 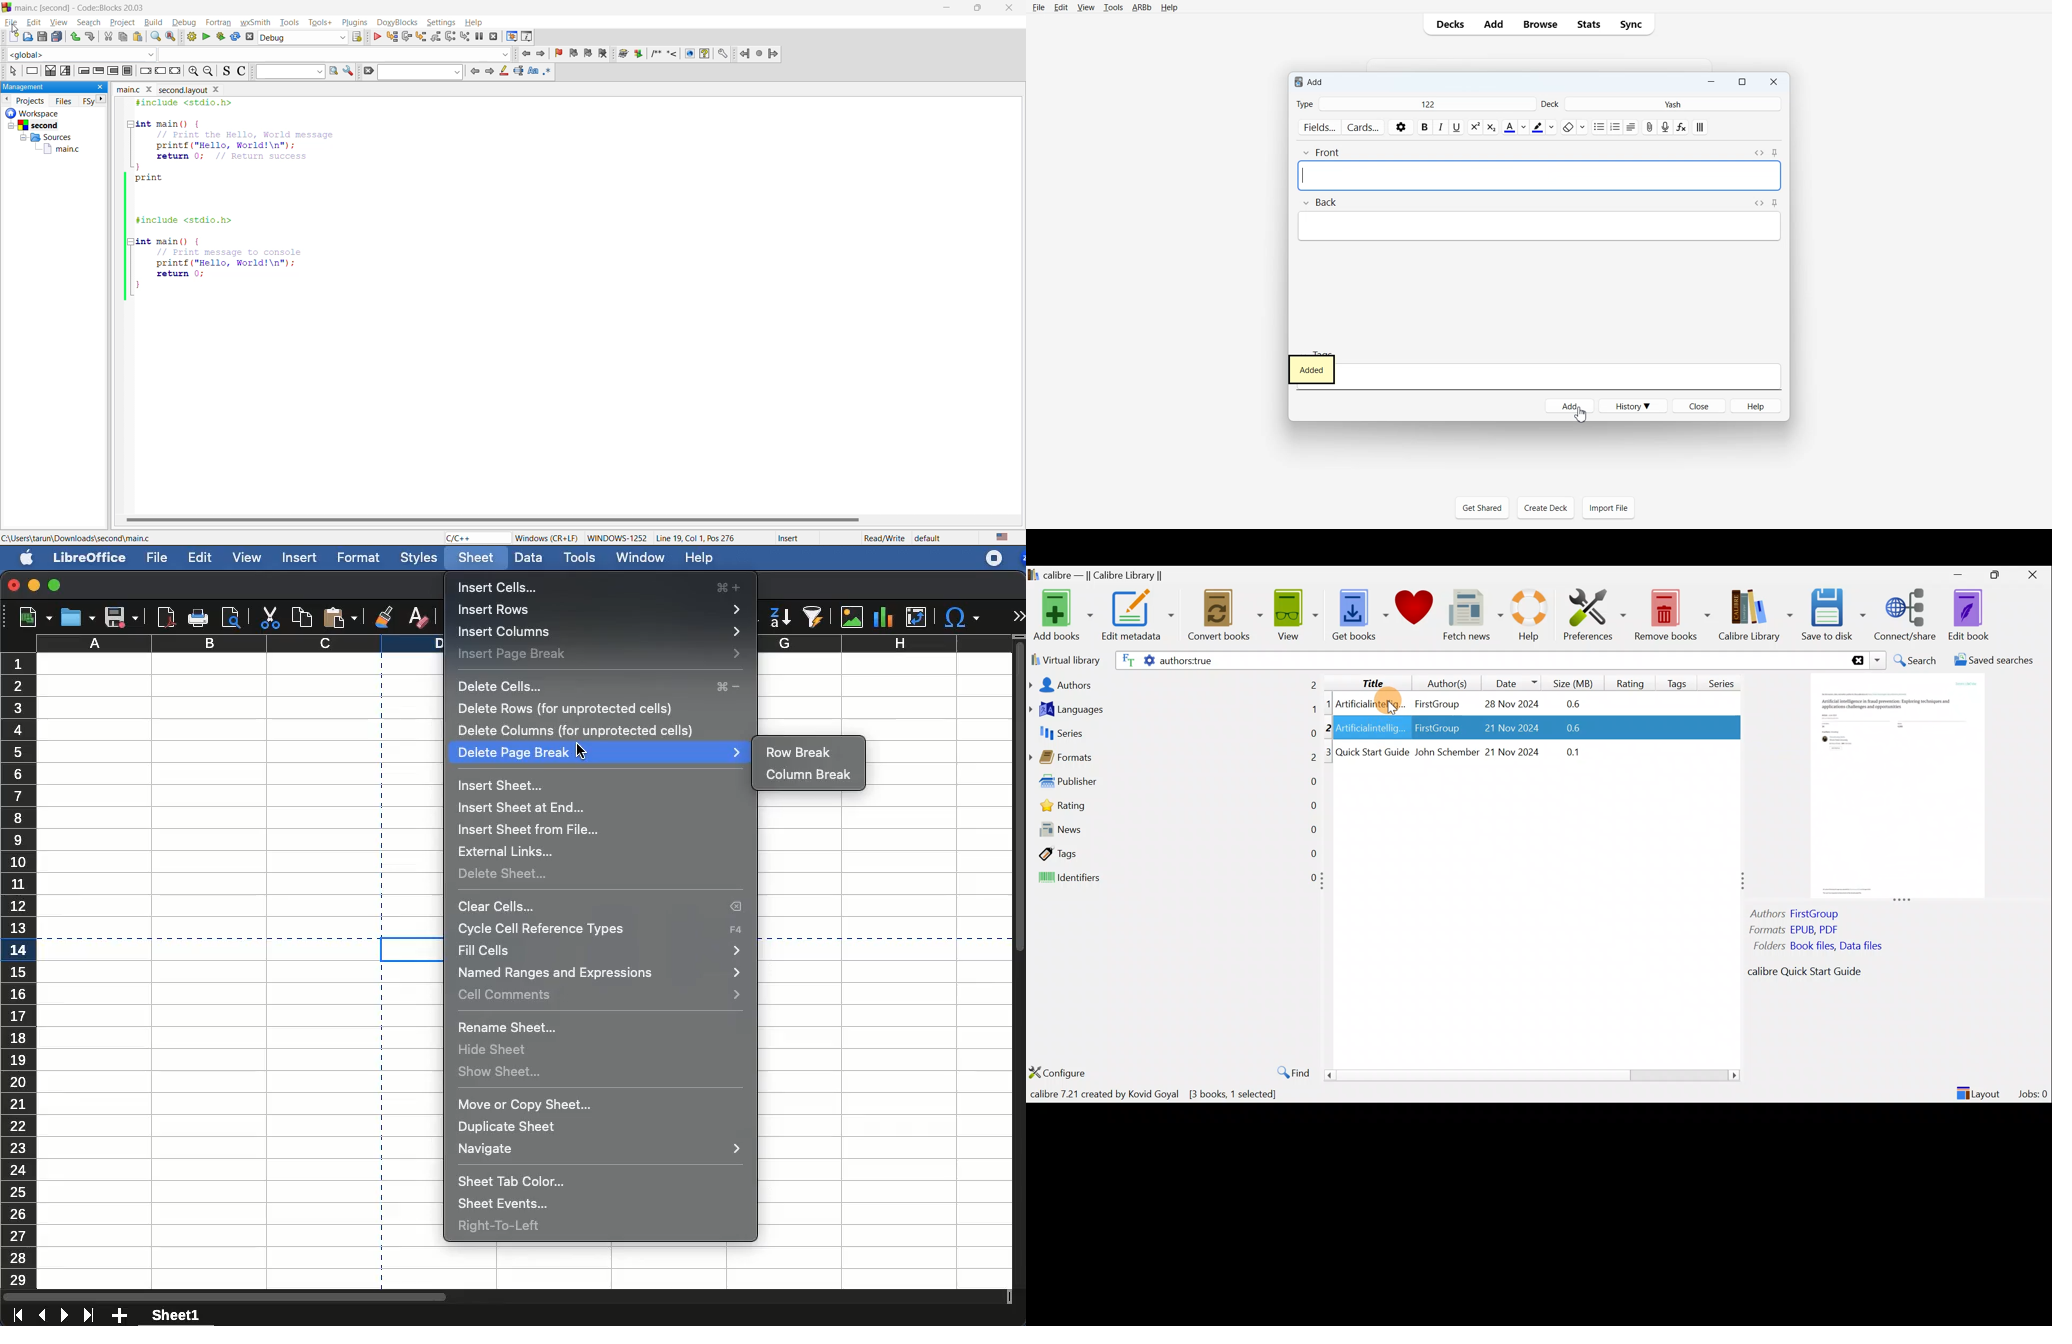 What do you see at coordinates (1608, 507) in the screenshot?
I see `Import File` at bounding box center [1608, 507].